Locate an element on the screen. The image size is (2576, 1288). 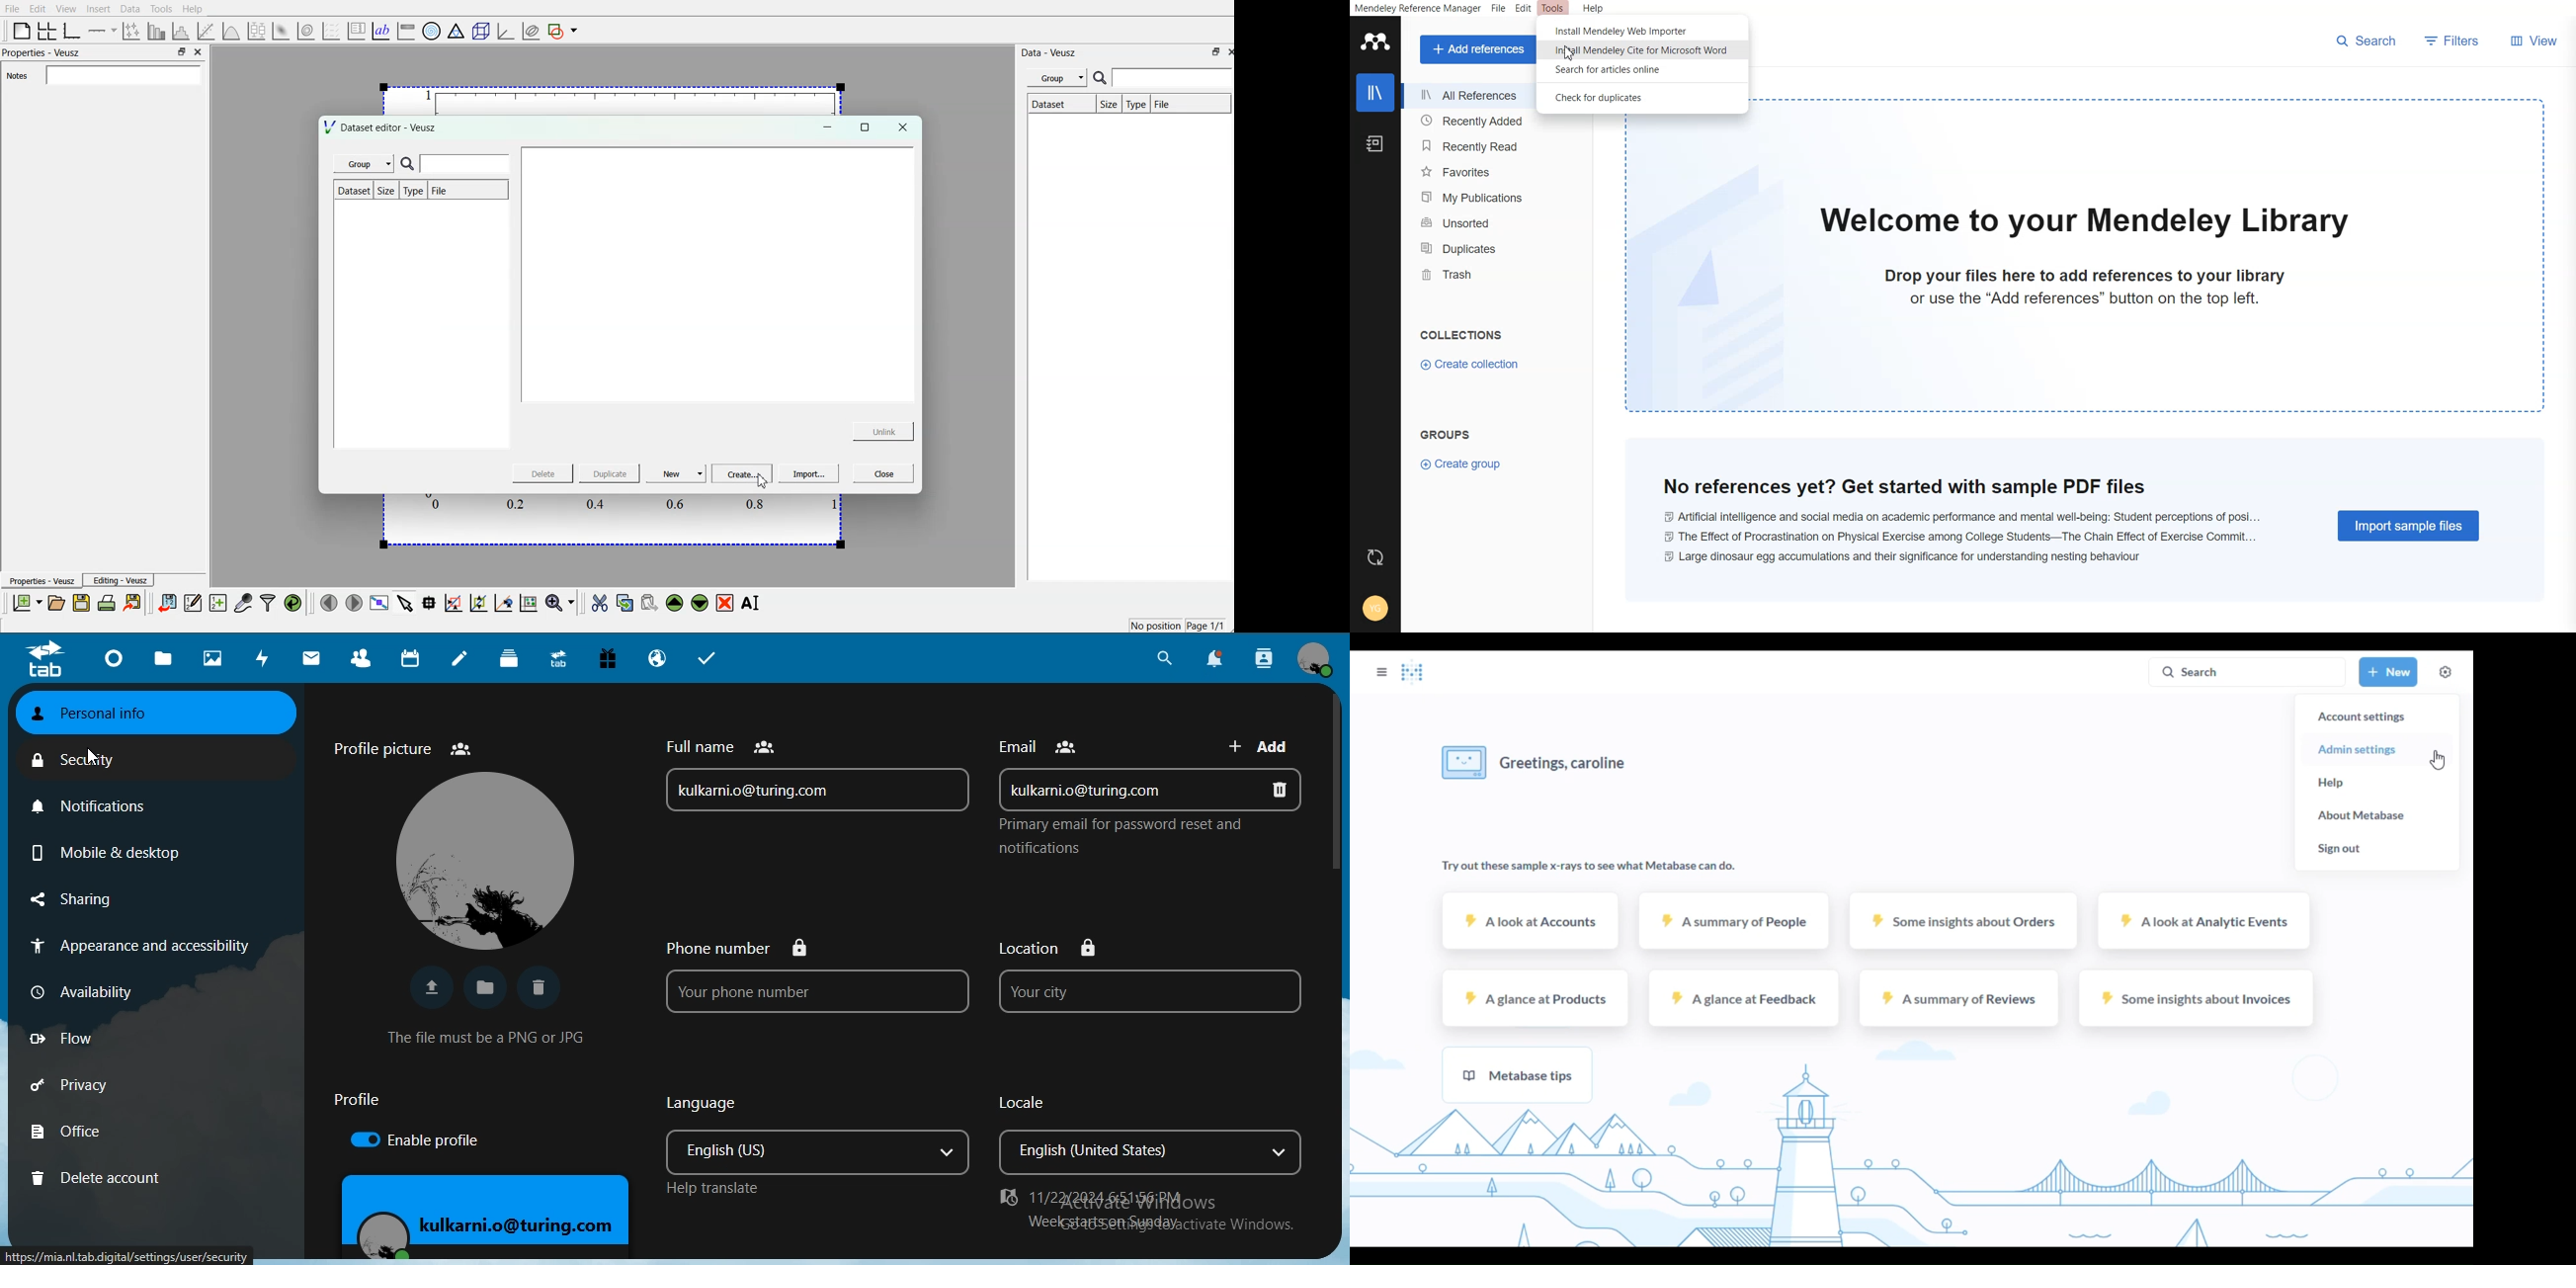
flow is located at coordinates (93, 1039).